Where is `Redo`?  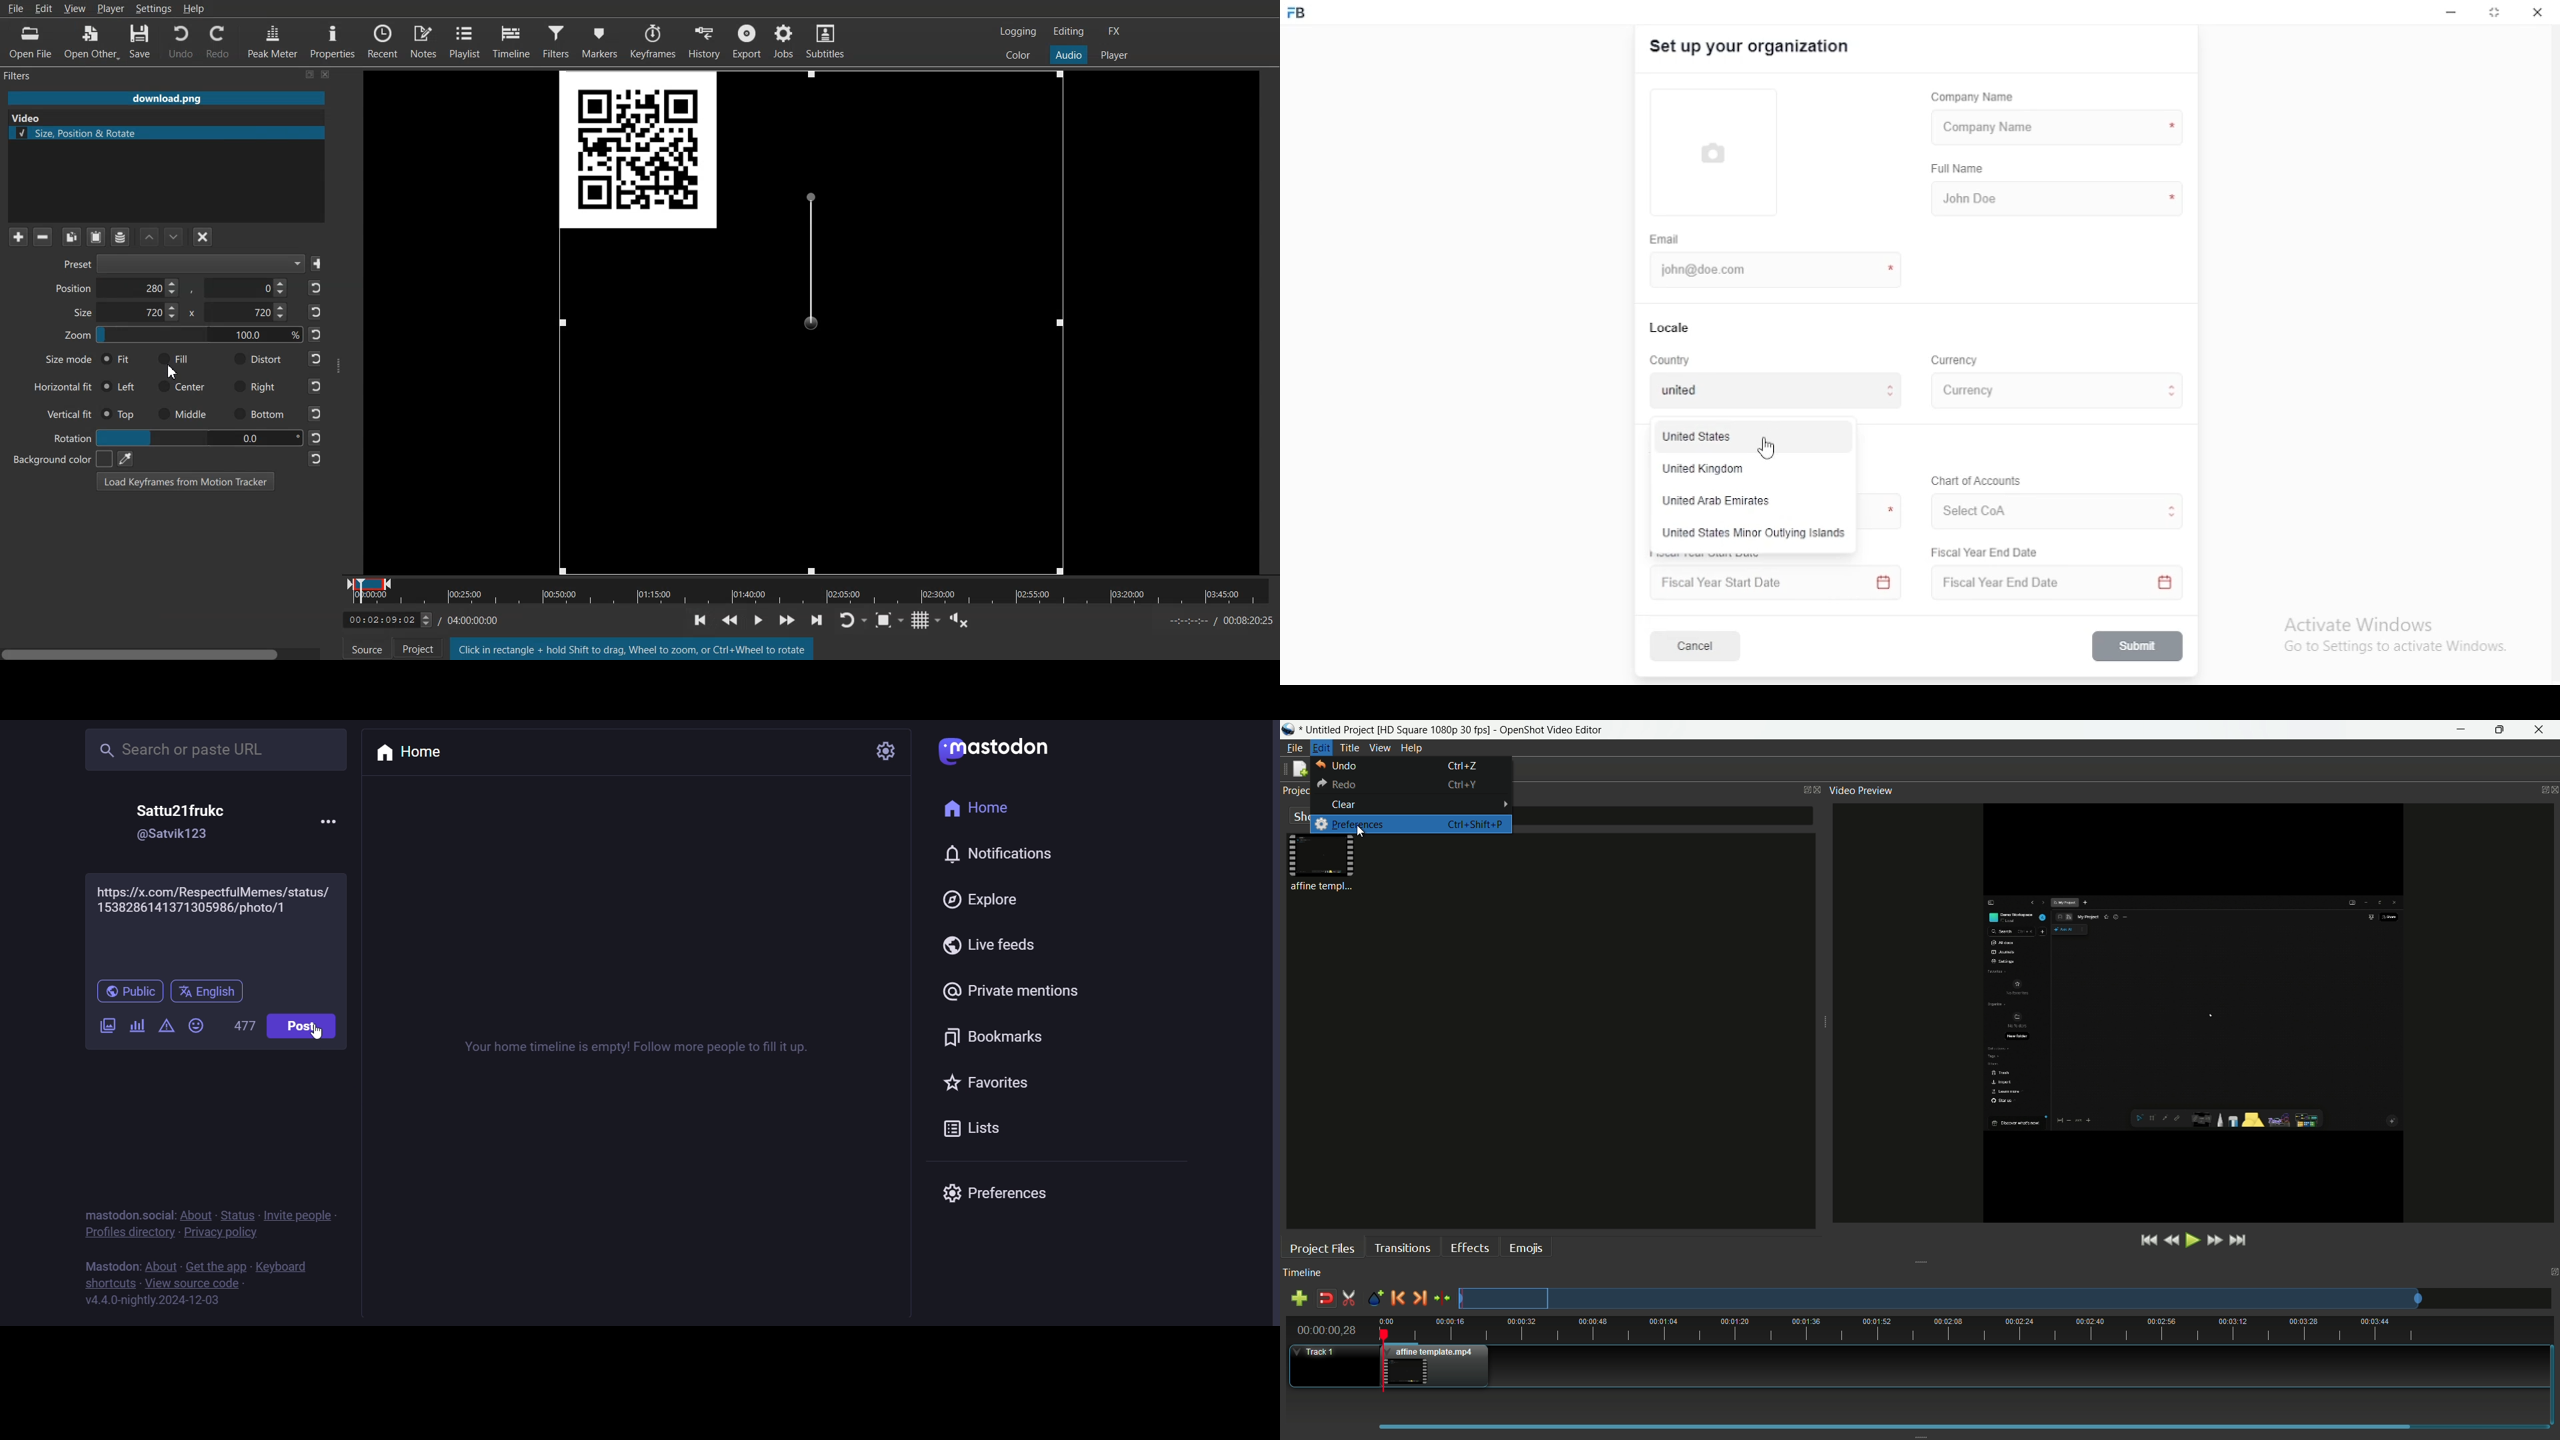
Redo is located at coordinates (218, 43).